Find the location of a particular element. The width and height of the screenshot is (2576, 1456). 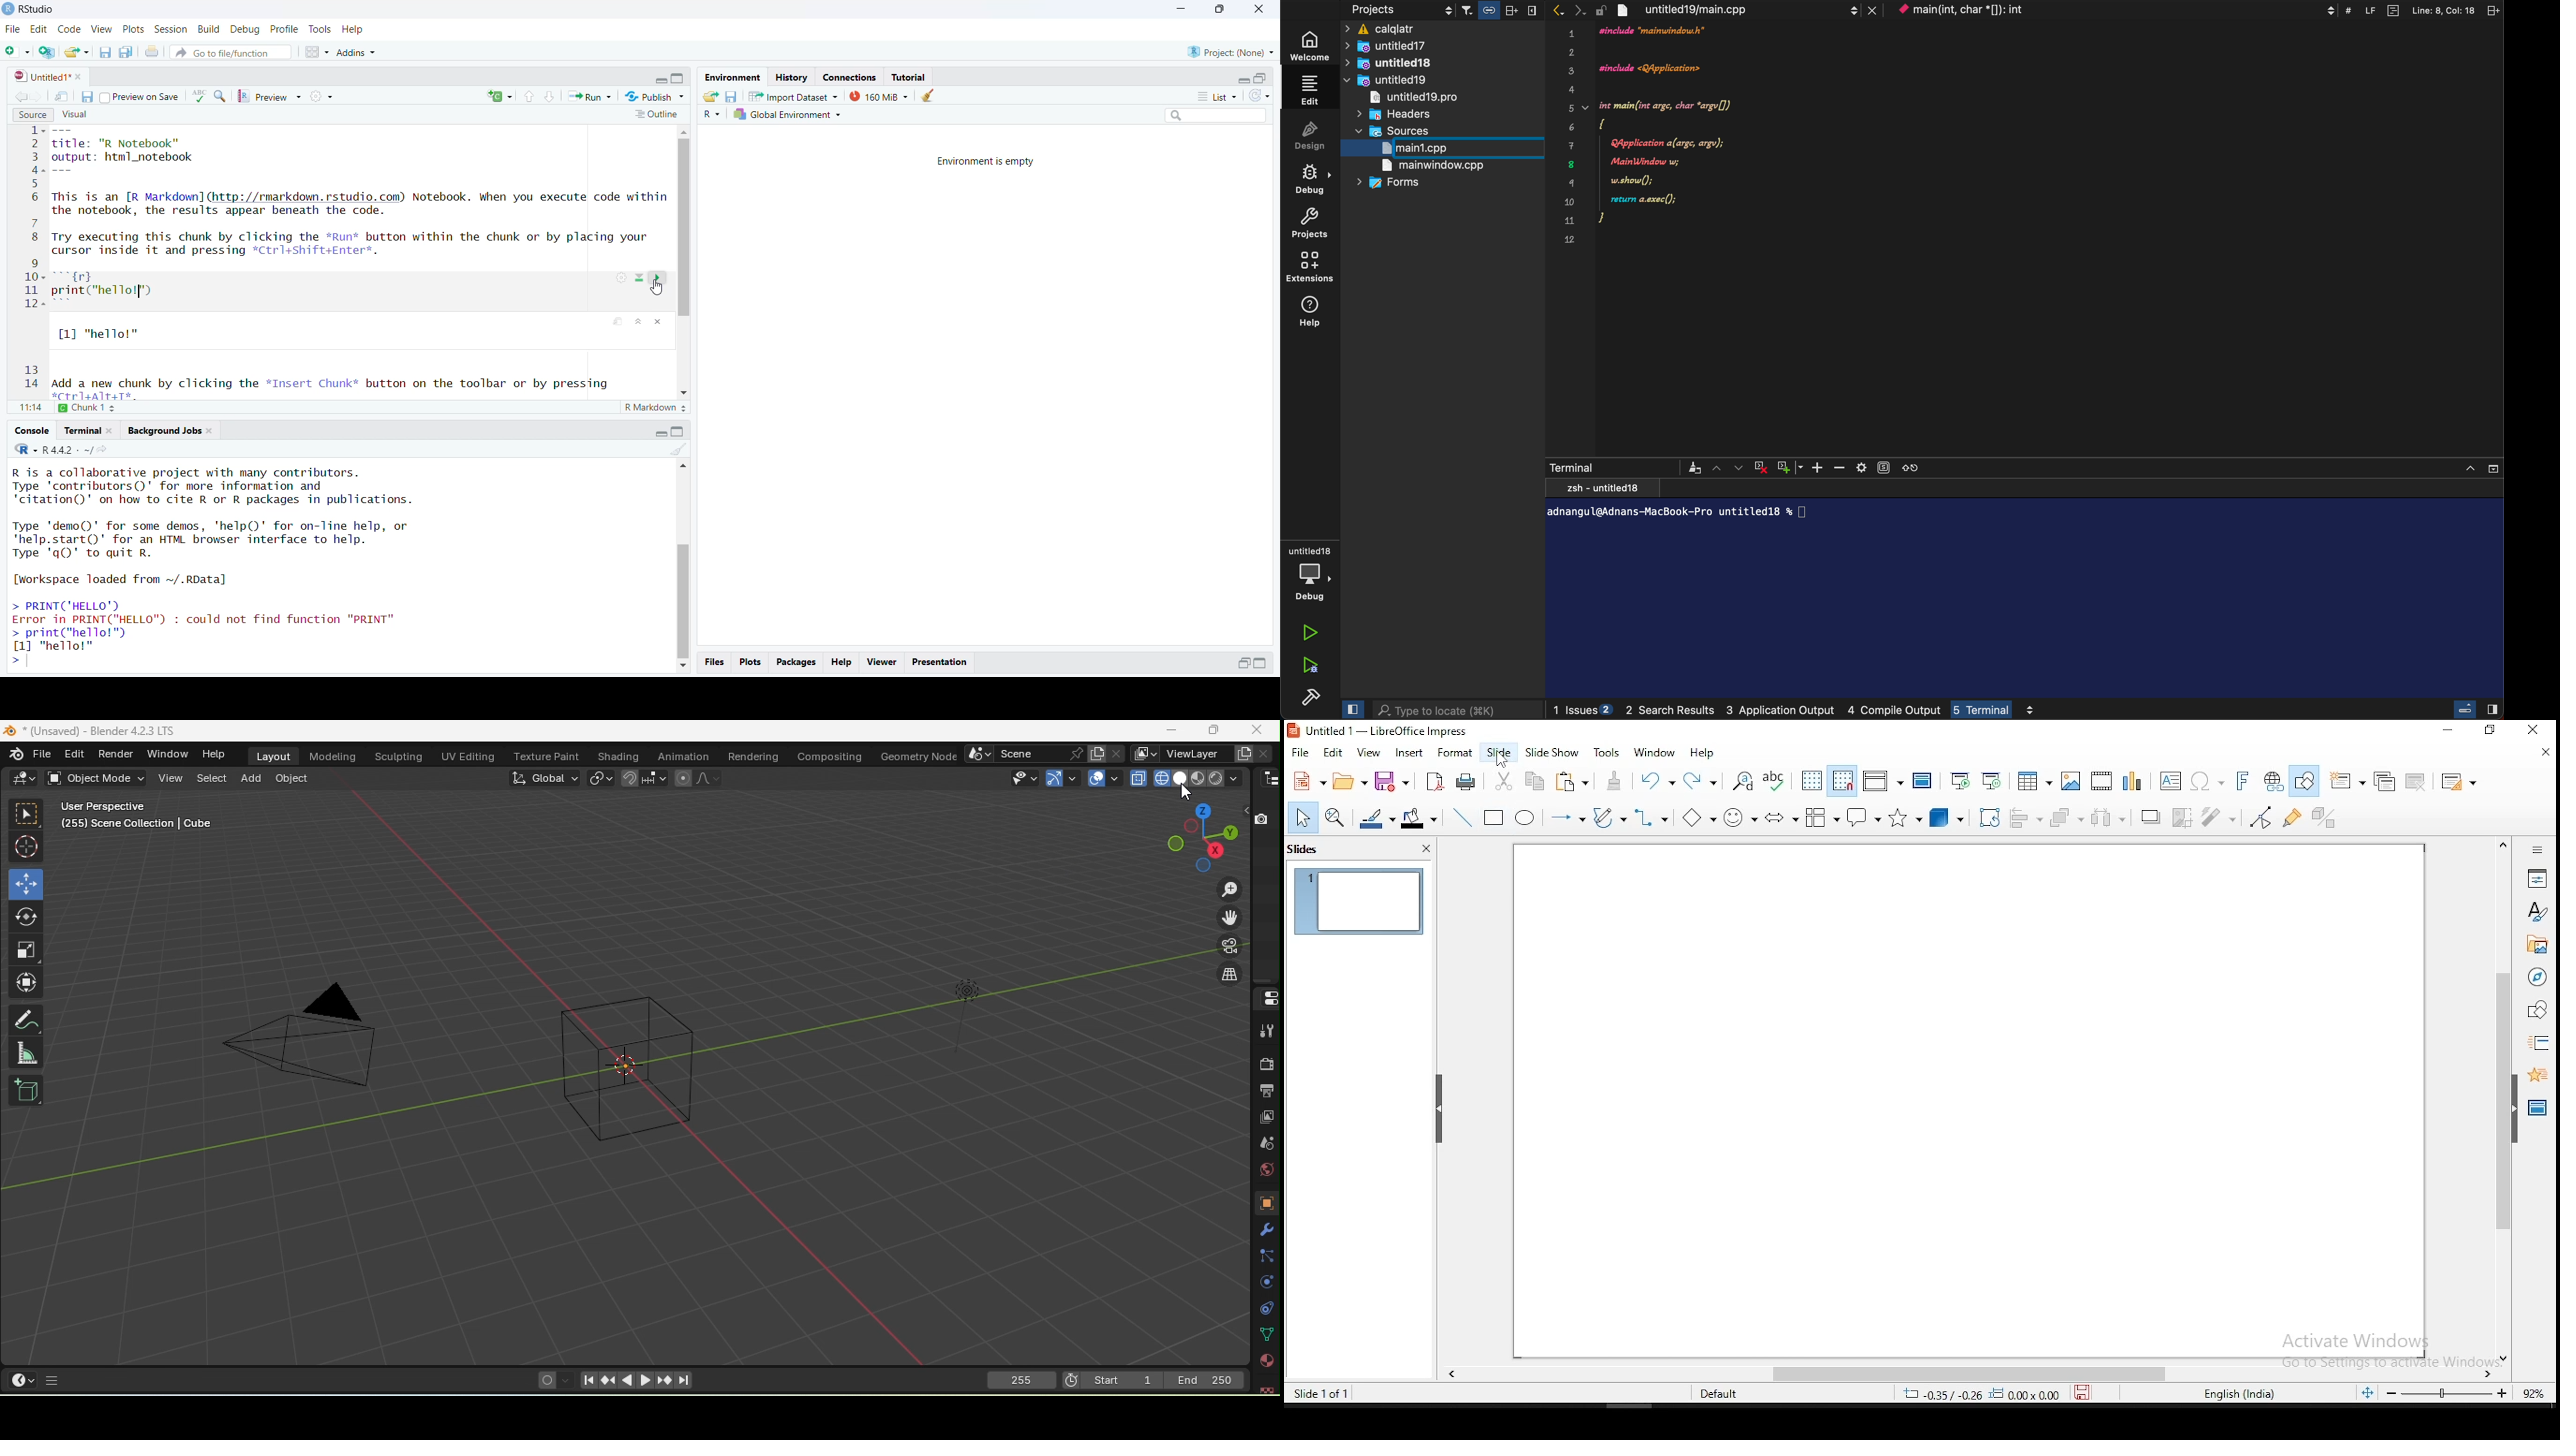

R.4.4.2 is located at coordinates (53, 449).